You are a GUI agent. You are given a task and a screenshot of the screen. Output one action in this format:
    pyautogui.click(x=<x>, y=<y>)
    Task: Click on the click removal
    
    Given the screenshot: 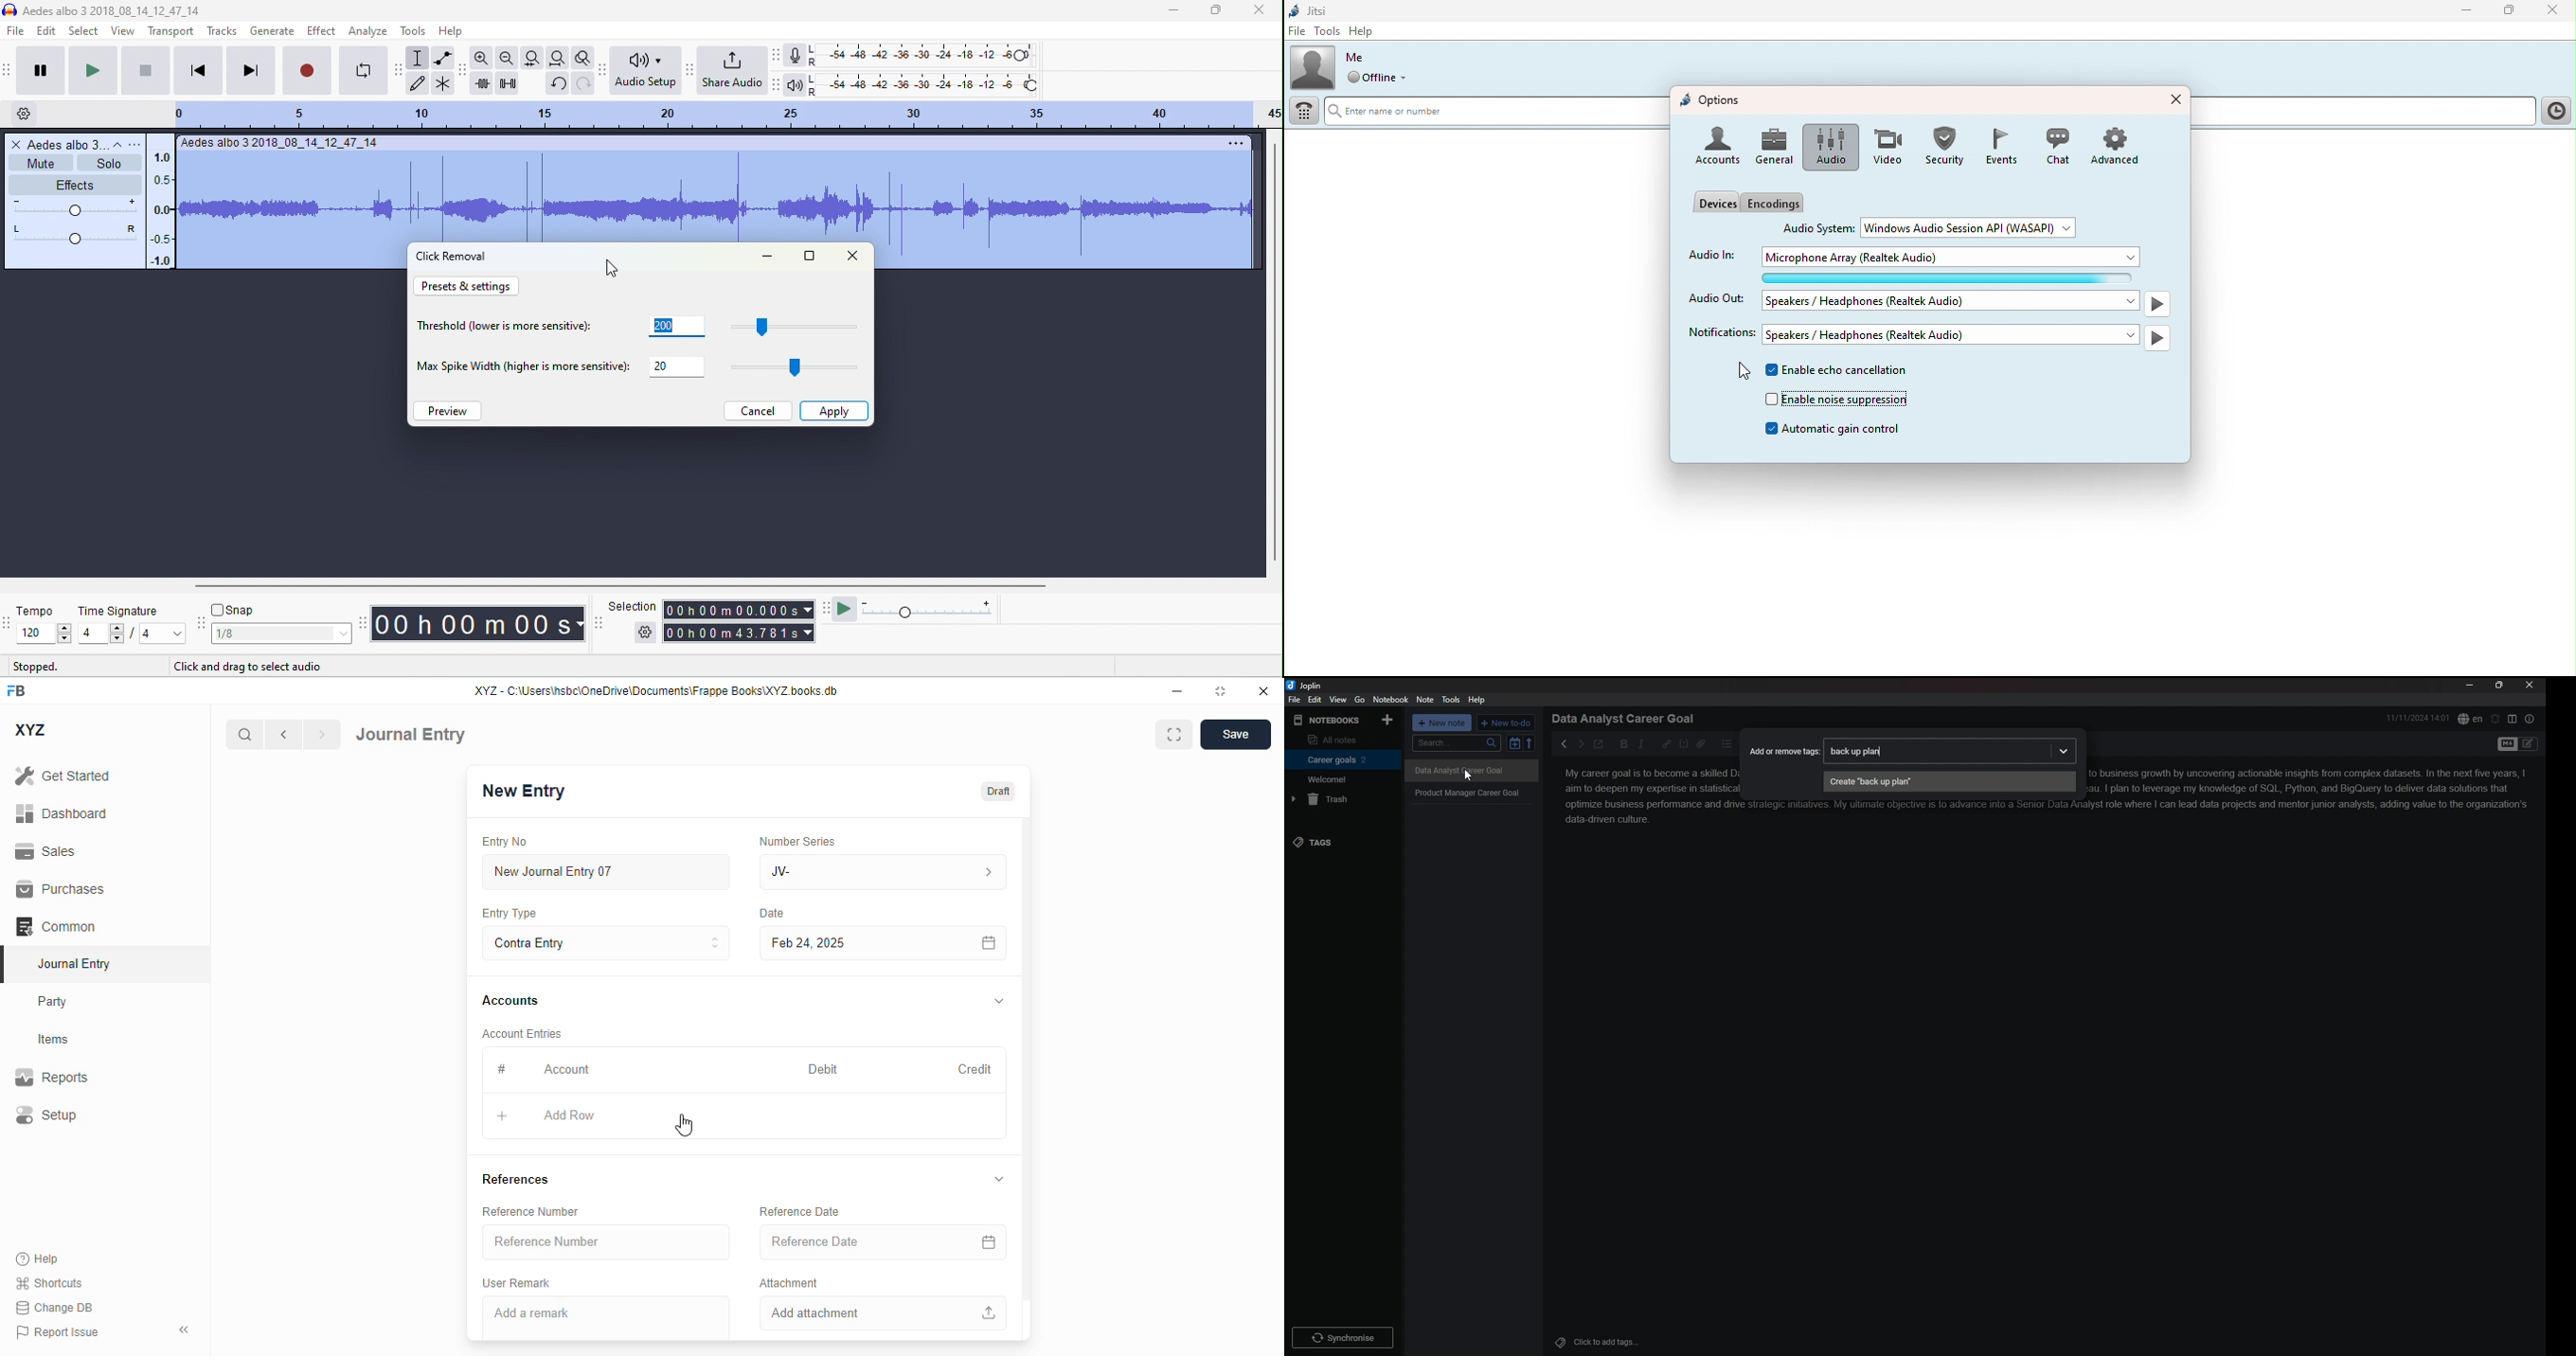 What is the action you would take?
    pyautogui.click(x=455, y=255)
    